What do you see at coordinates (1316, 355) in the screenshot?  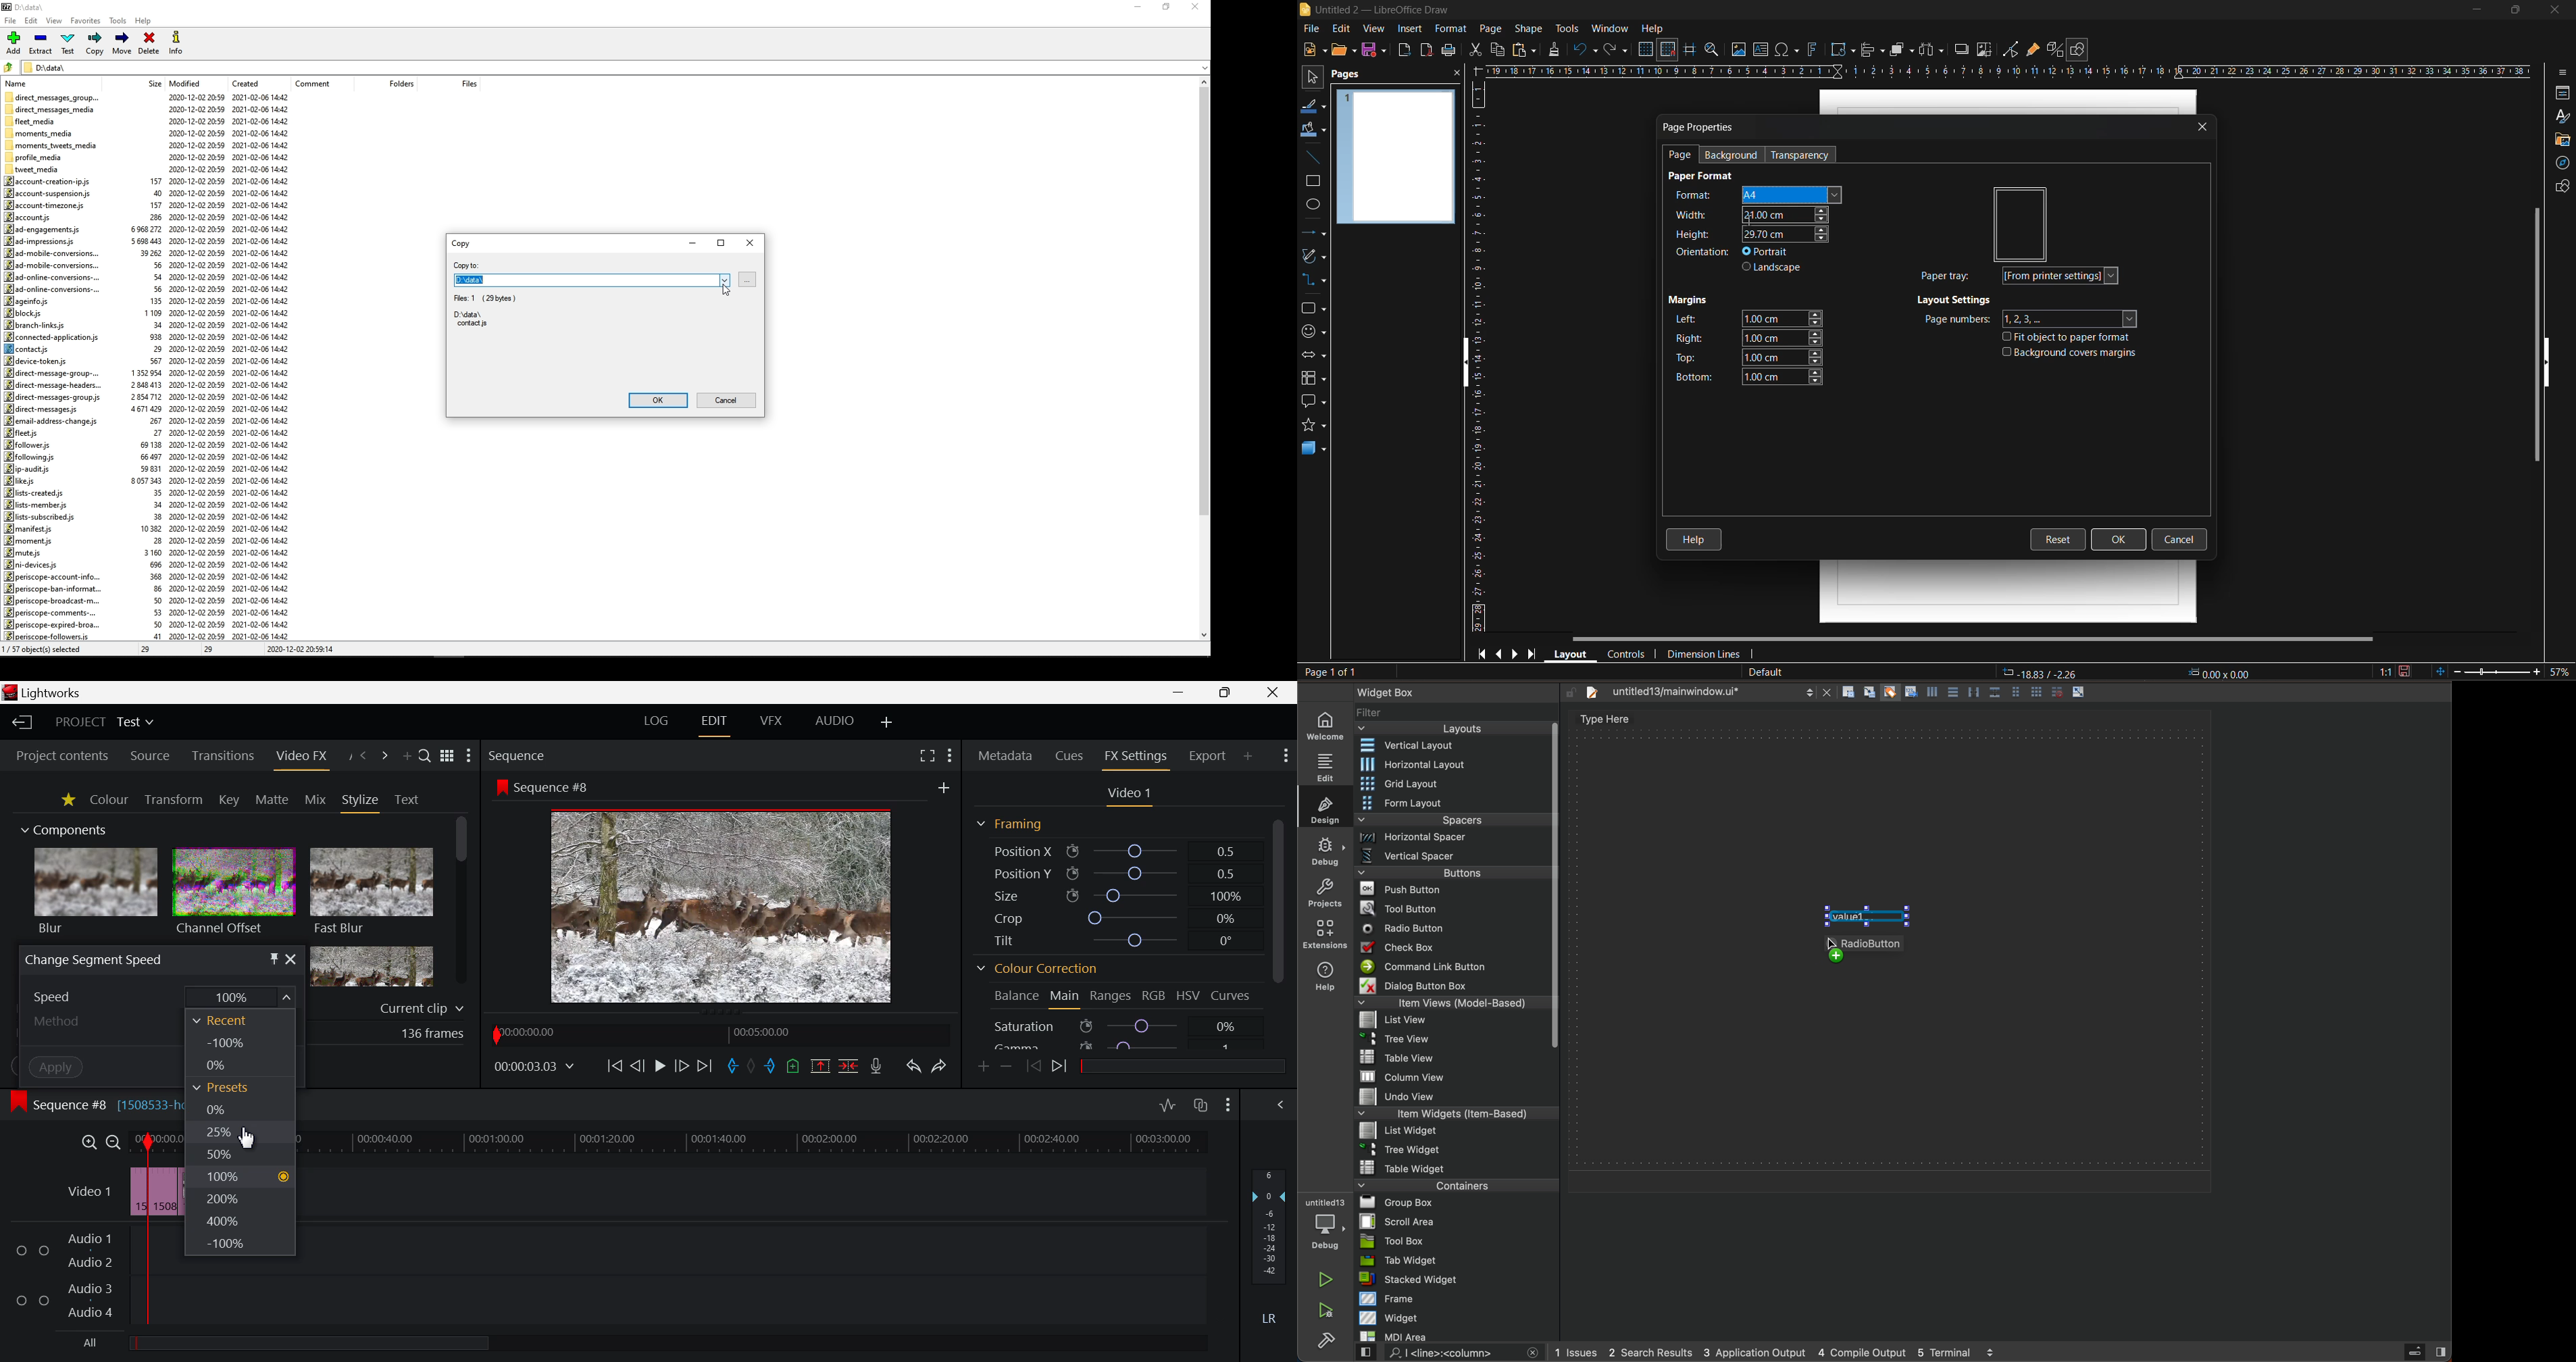 I see `block arrows` at bounding box center [1316, 355].